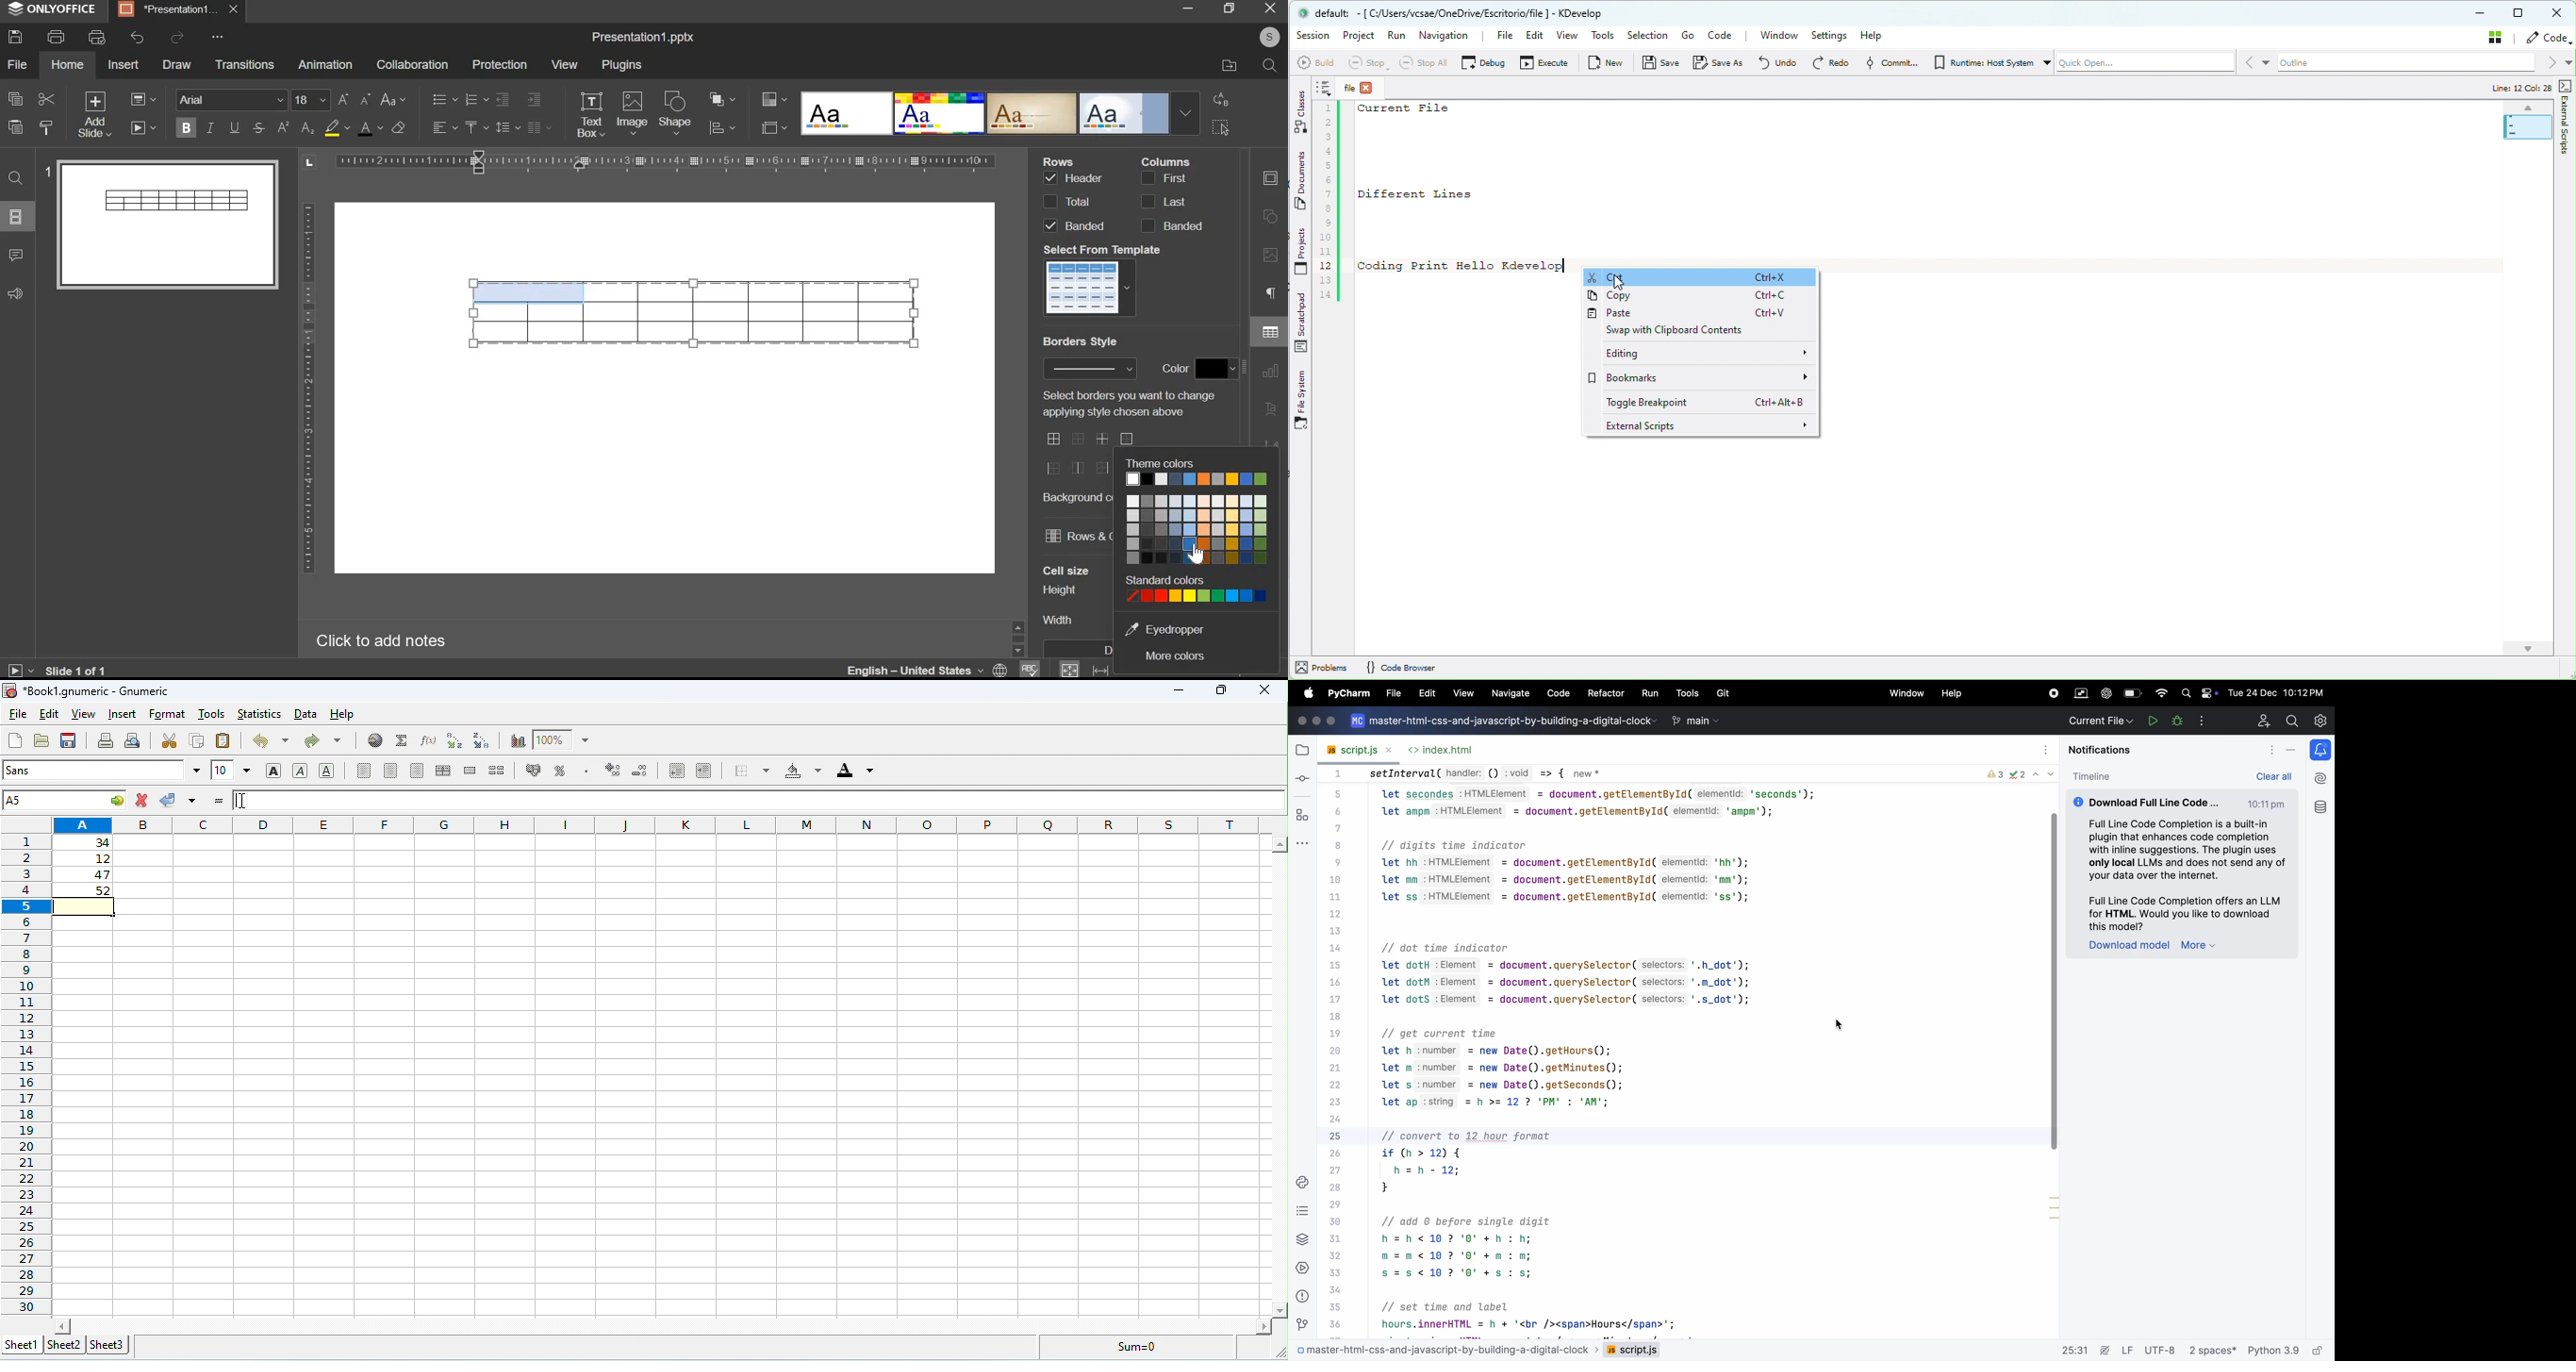 The image size is (2576, 1372). Describe the element at coordinates (1175, 658) in the screenshot. I see `more colors` at that location.